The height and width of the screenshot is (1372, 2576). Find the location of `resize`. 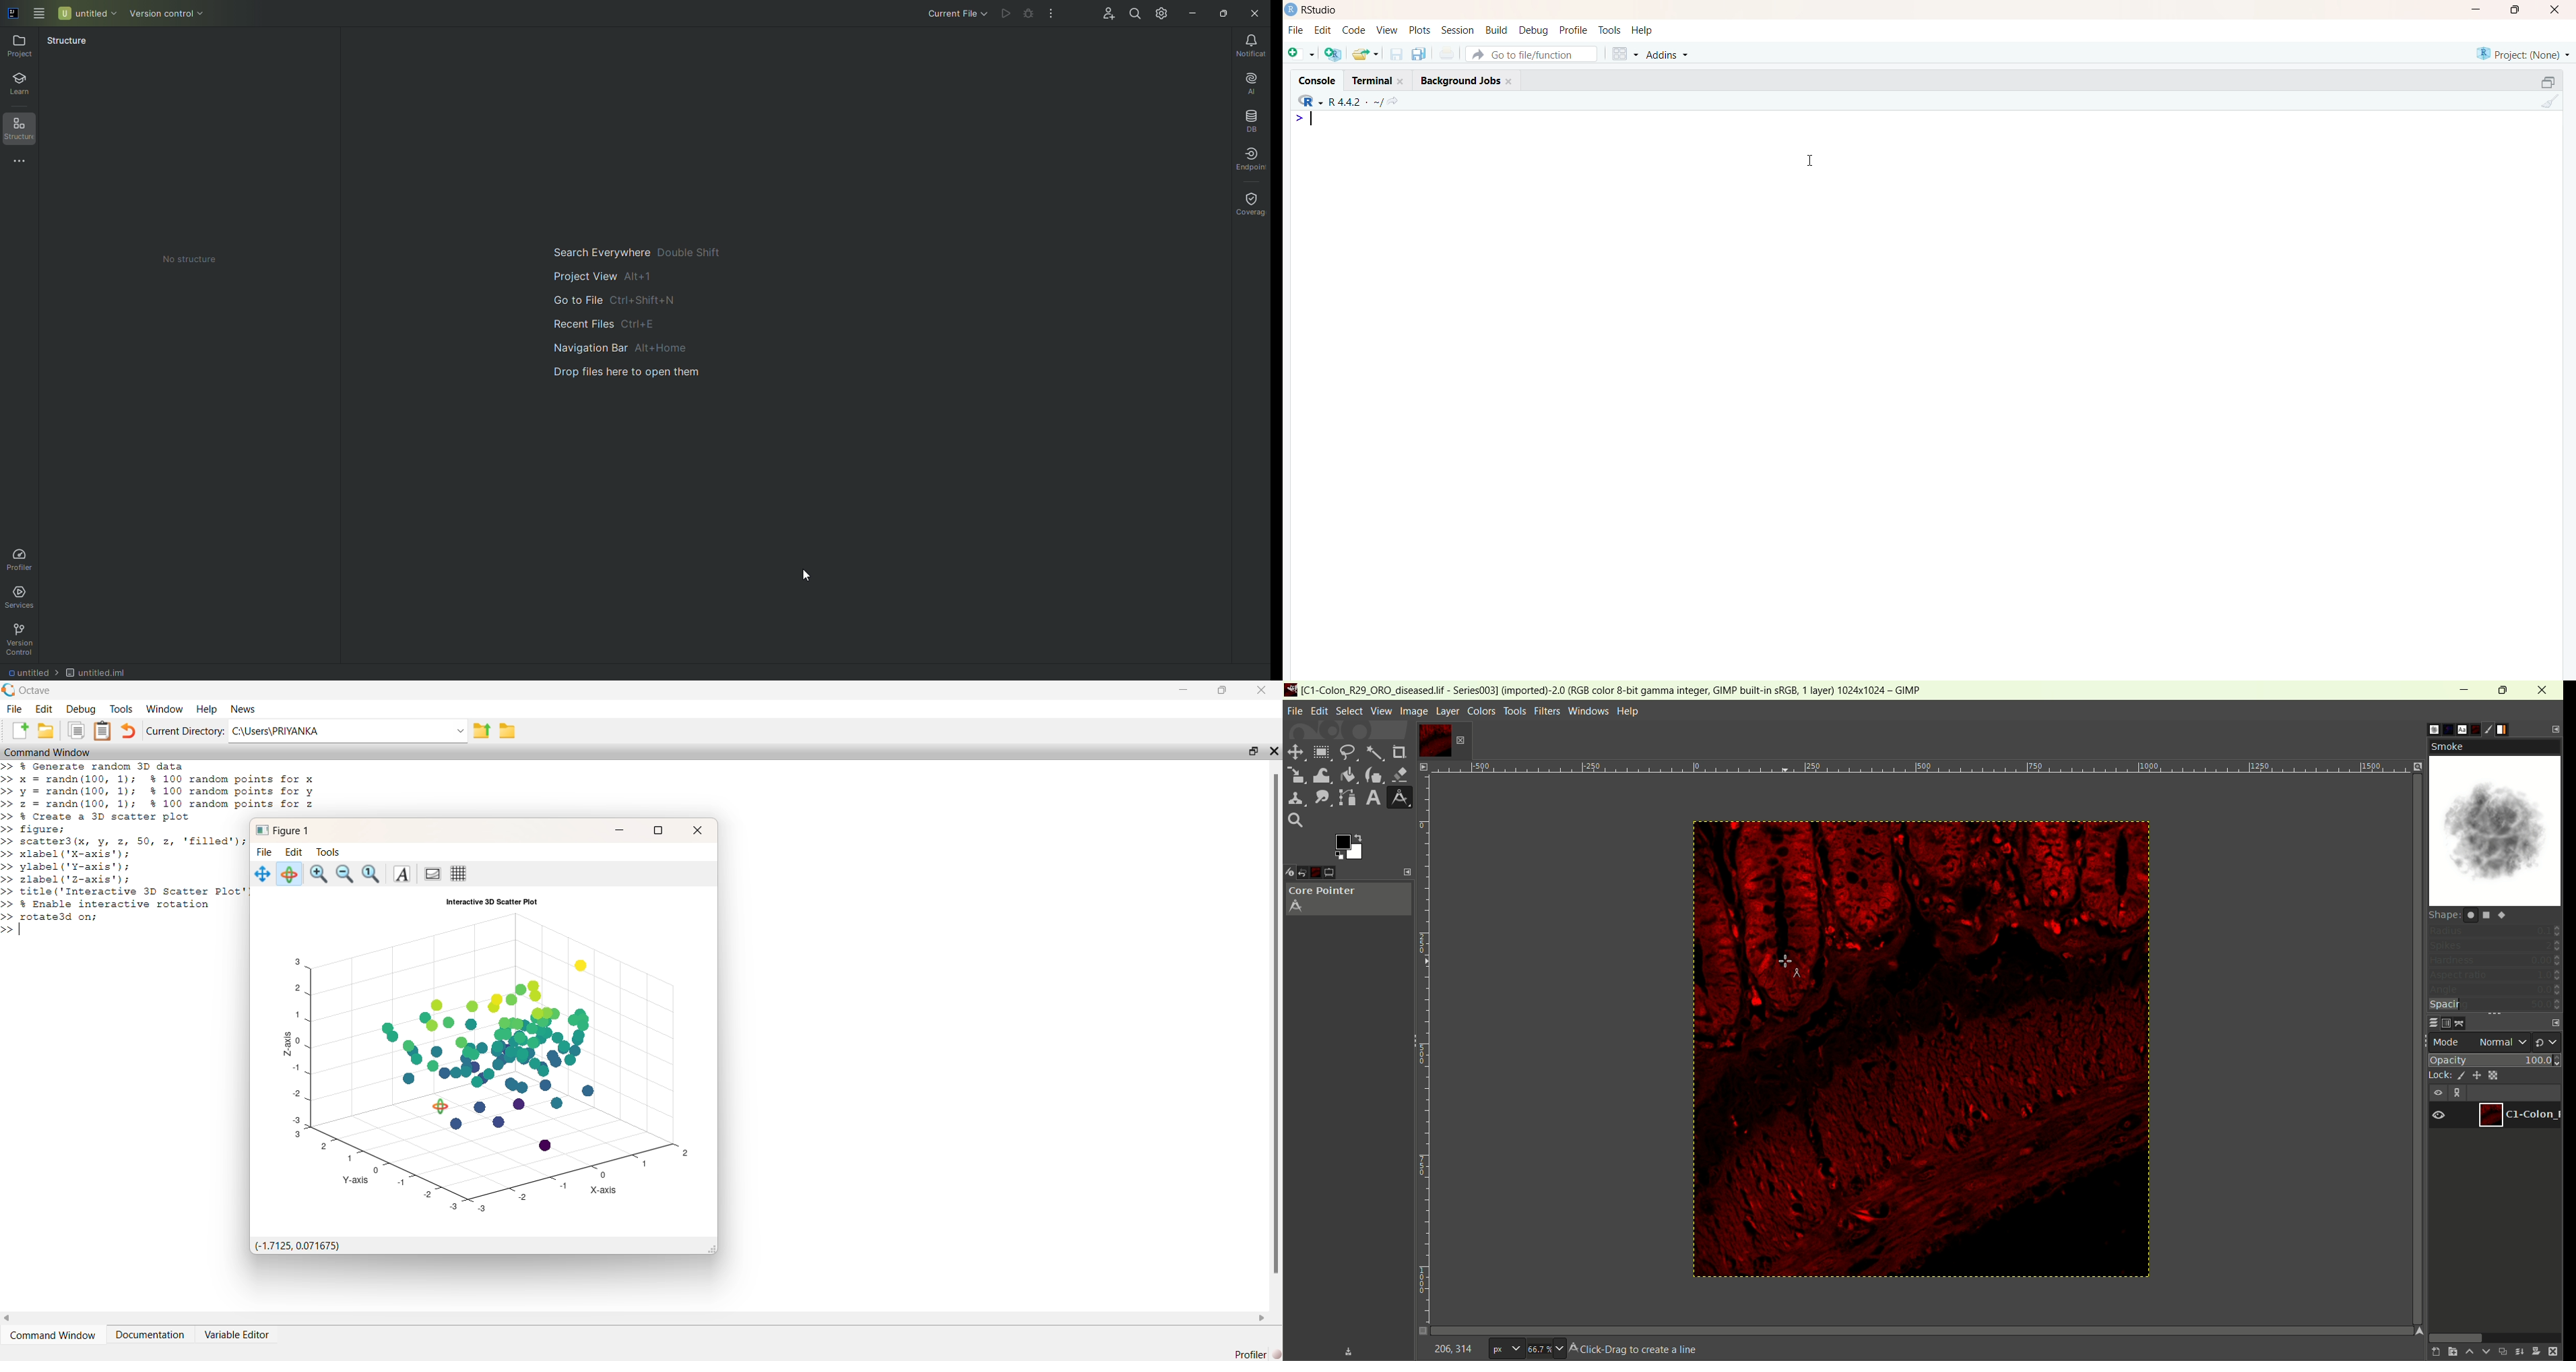

resize is located at coordinates (1222, 690).